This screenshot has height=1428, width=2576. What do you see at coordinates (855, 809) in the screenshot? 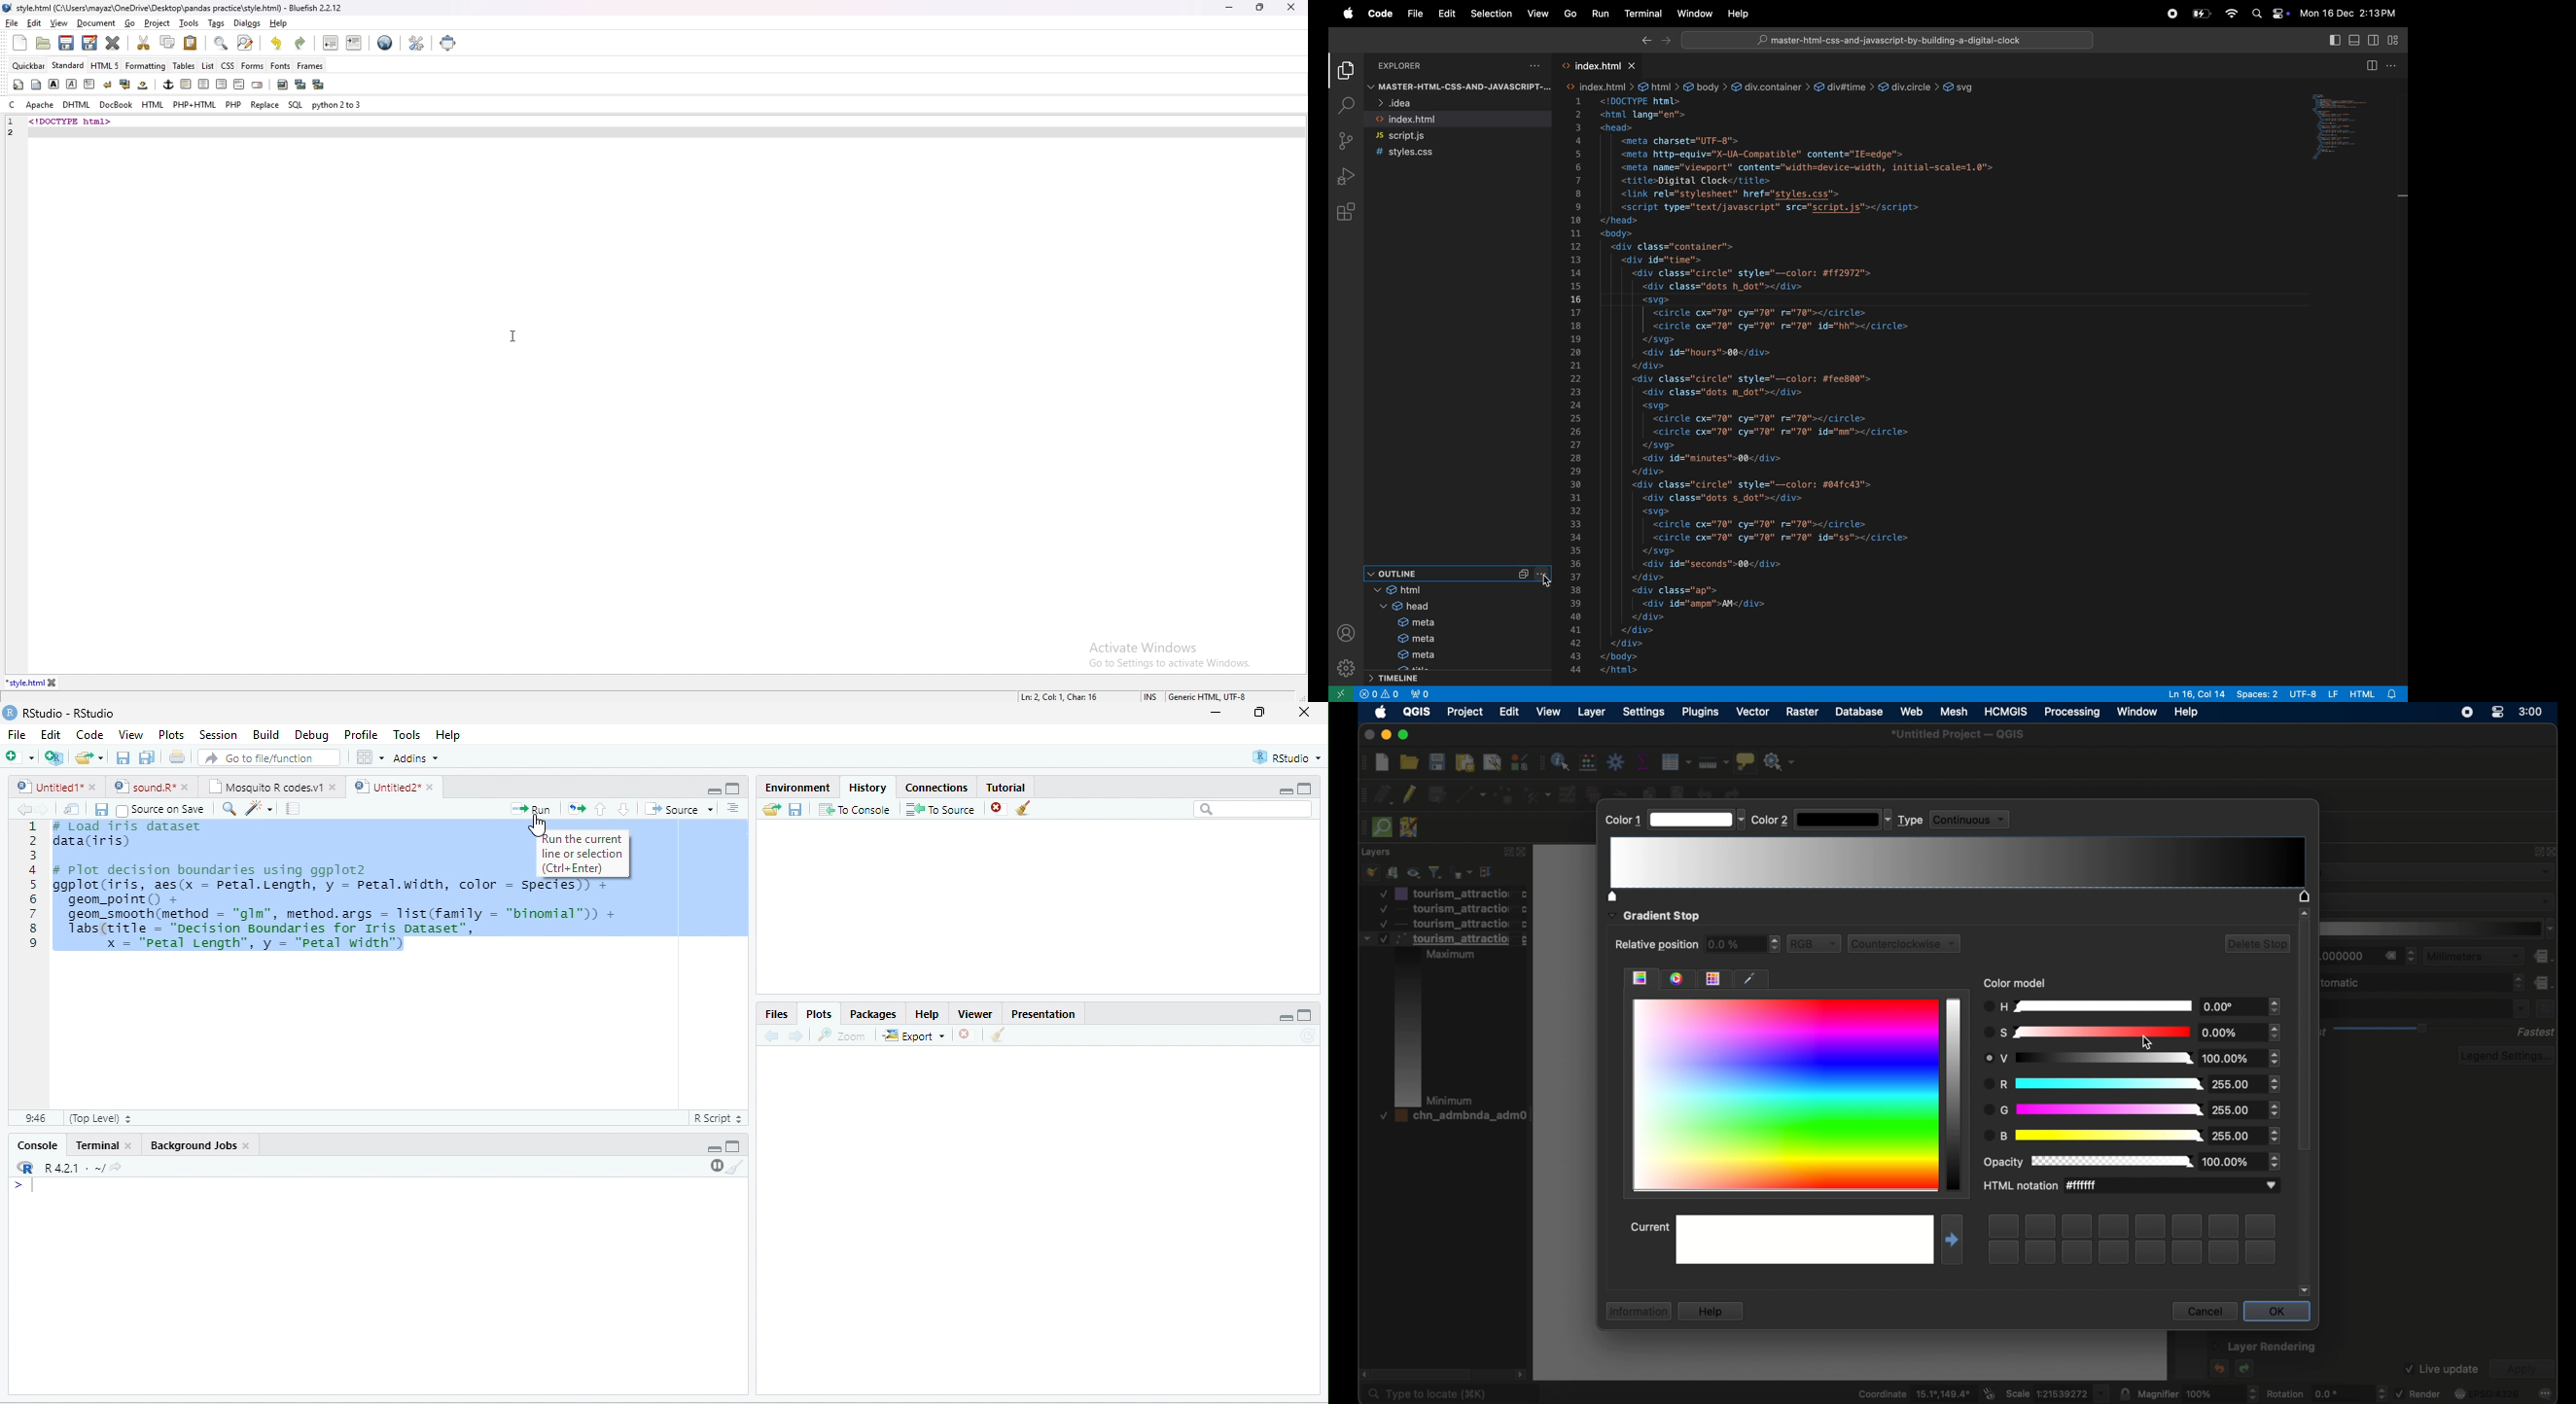
I see `To console` at bounding box center [855, 809].